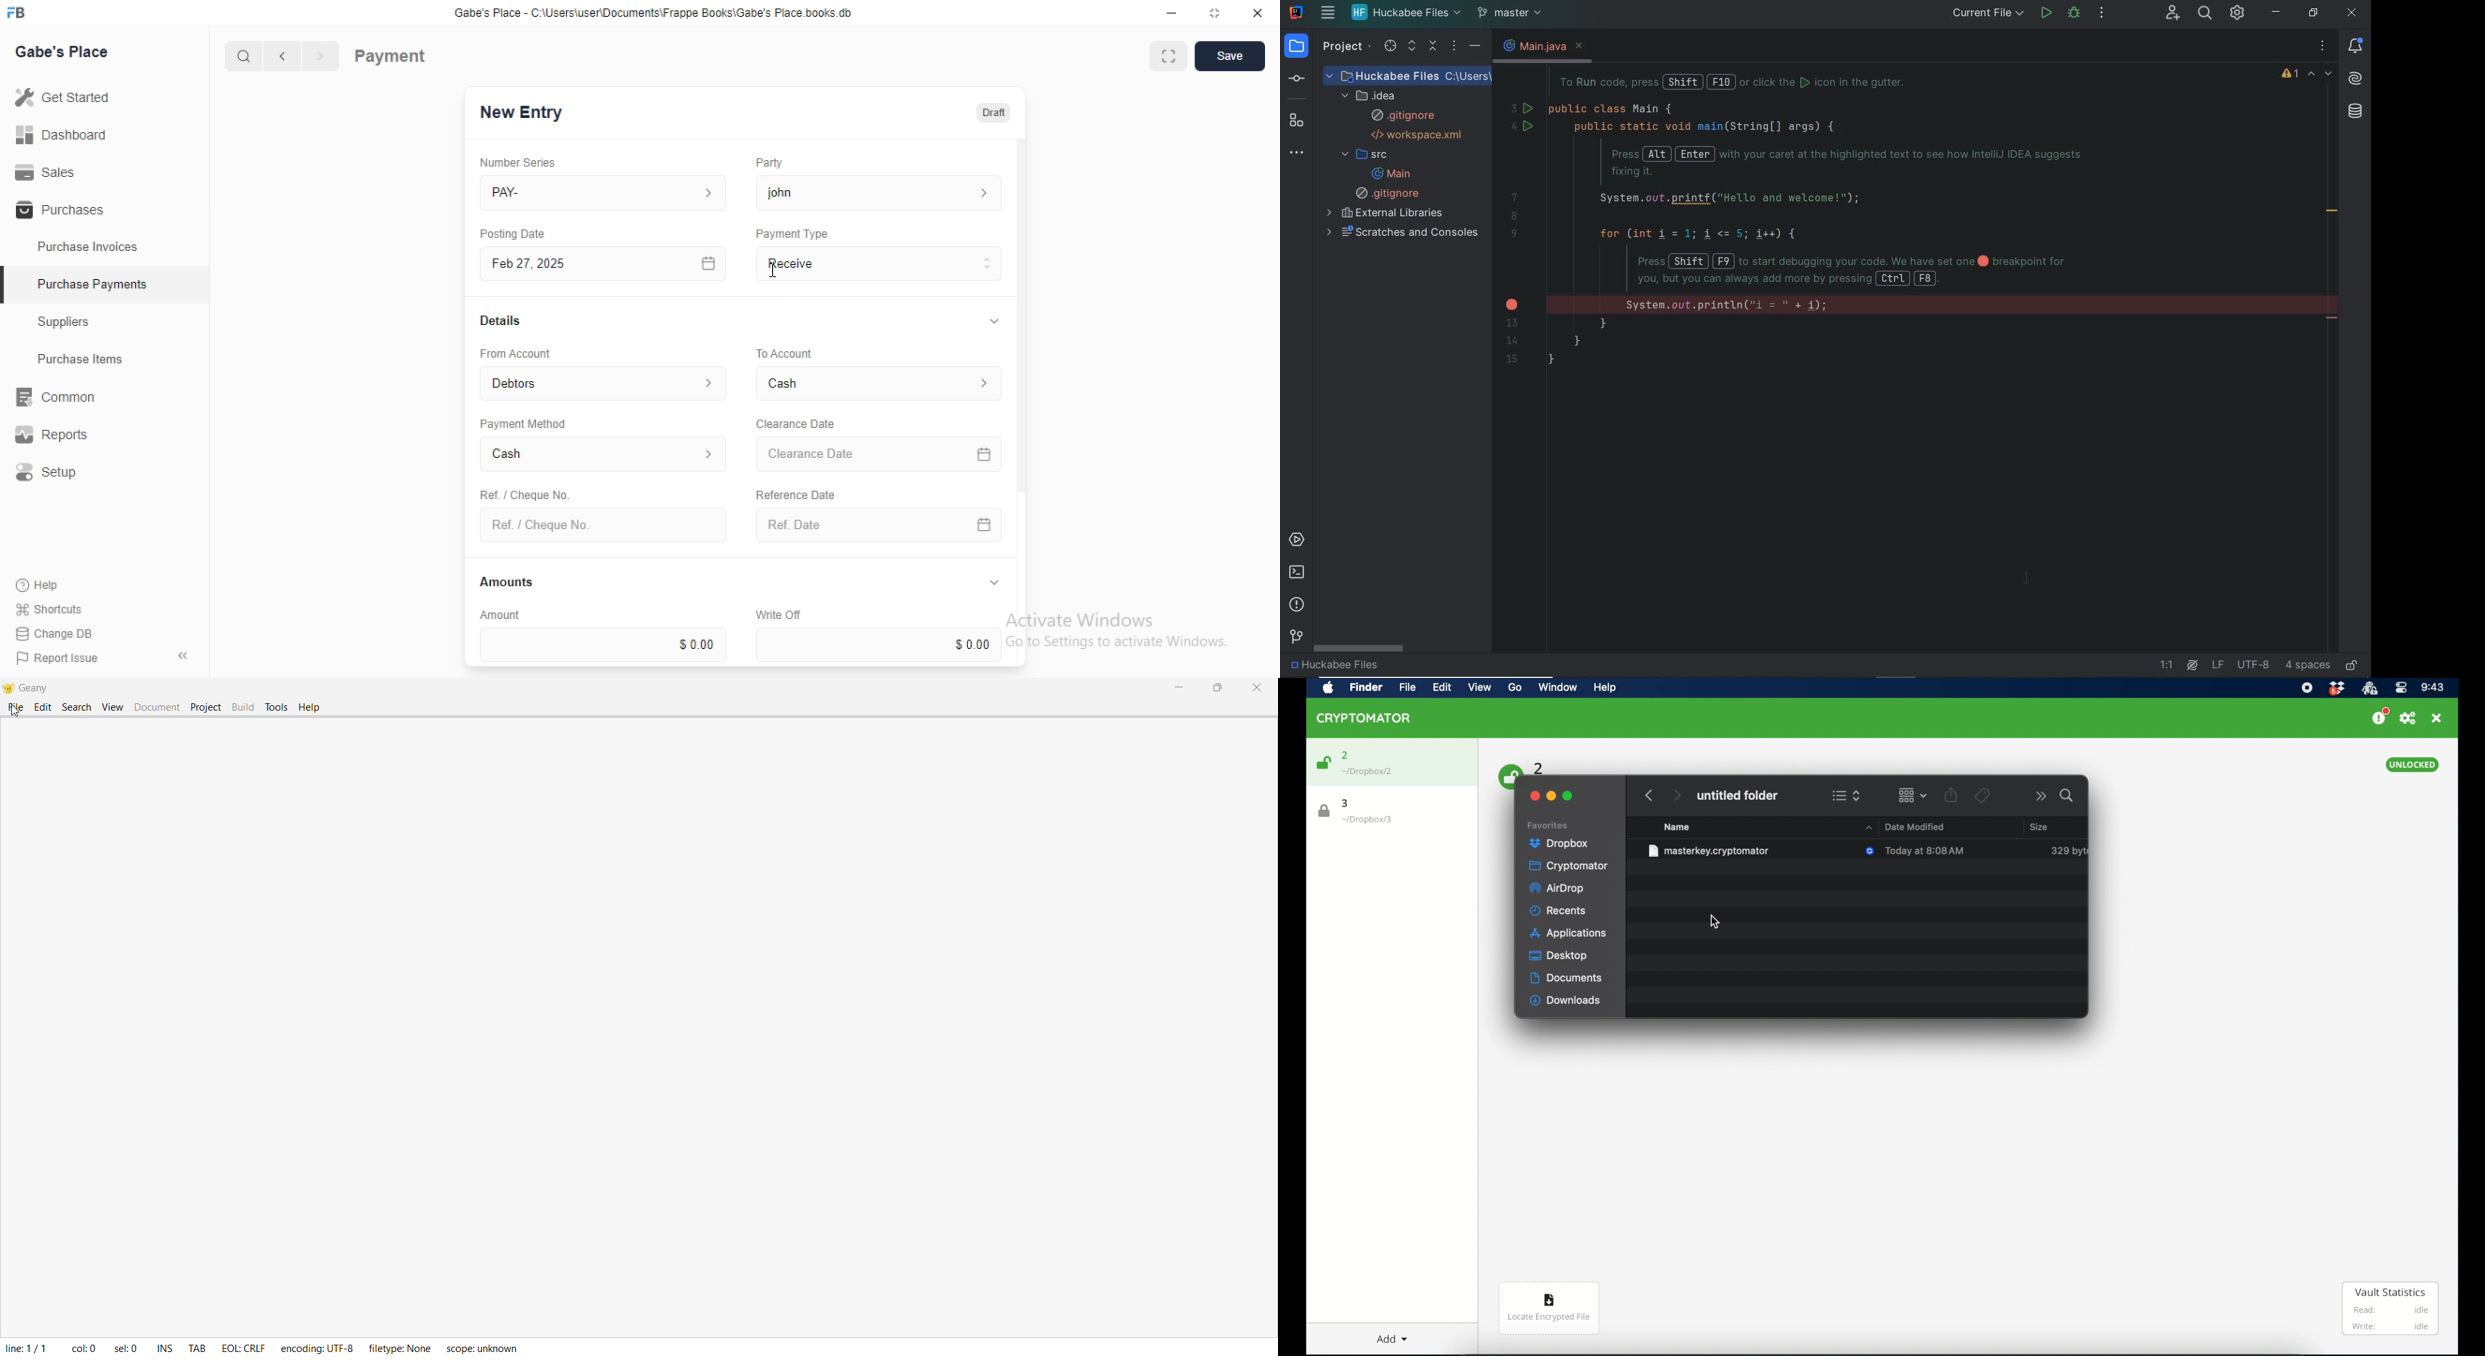 The height and width of the screenshot is (1372, 2492). I want to click on From Account, so click(605, 382).